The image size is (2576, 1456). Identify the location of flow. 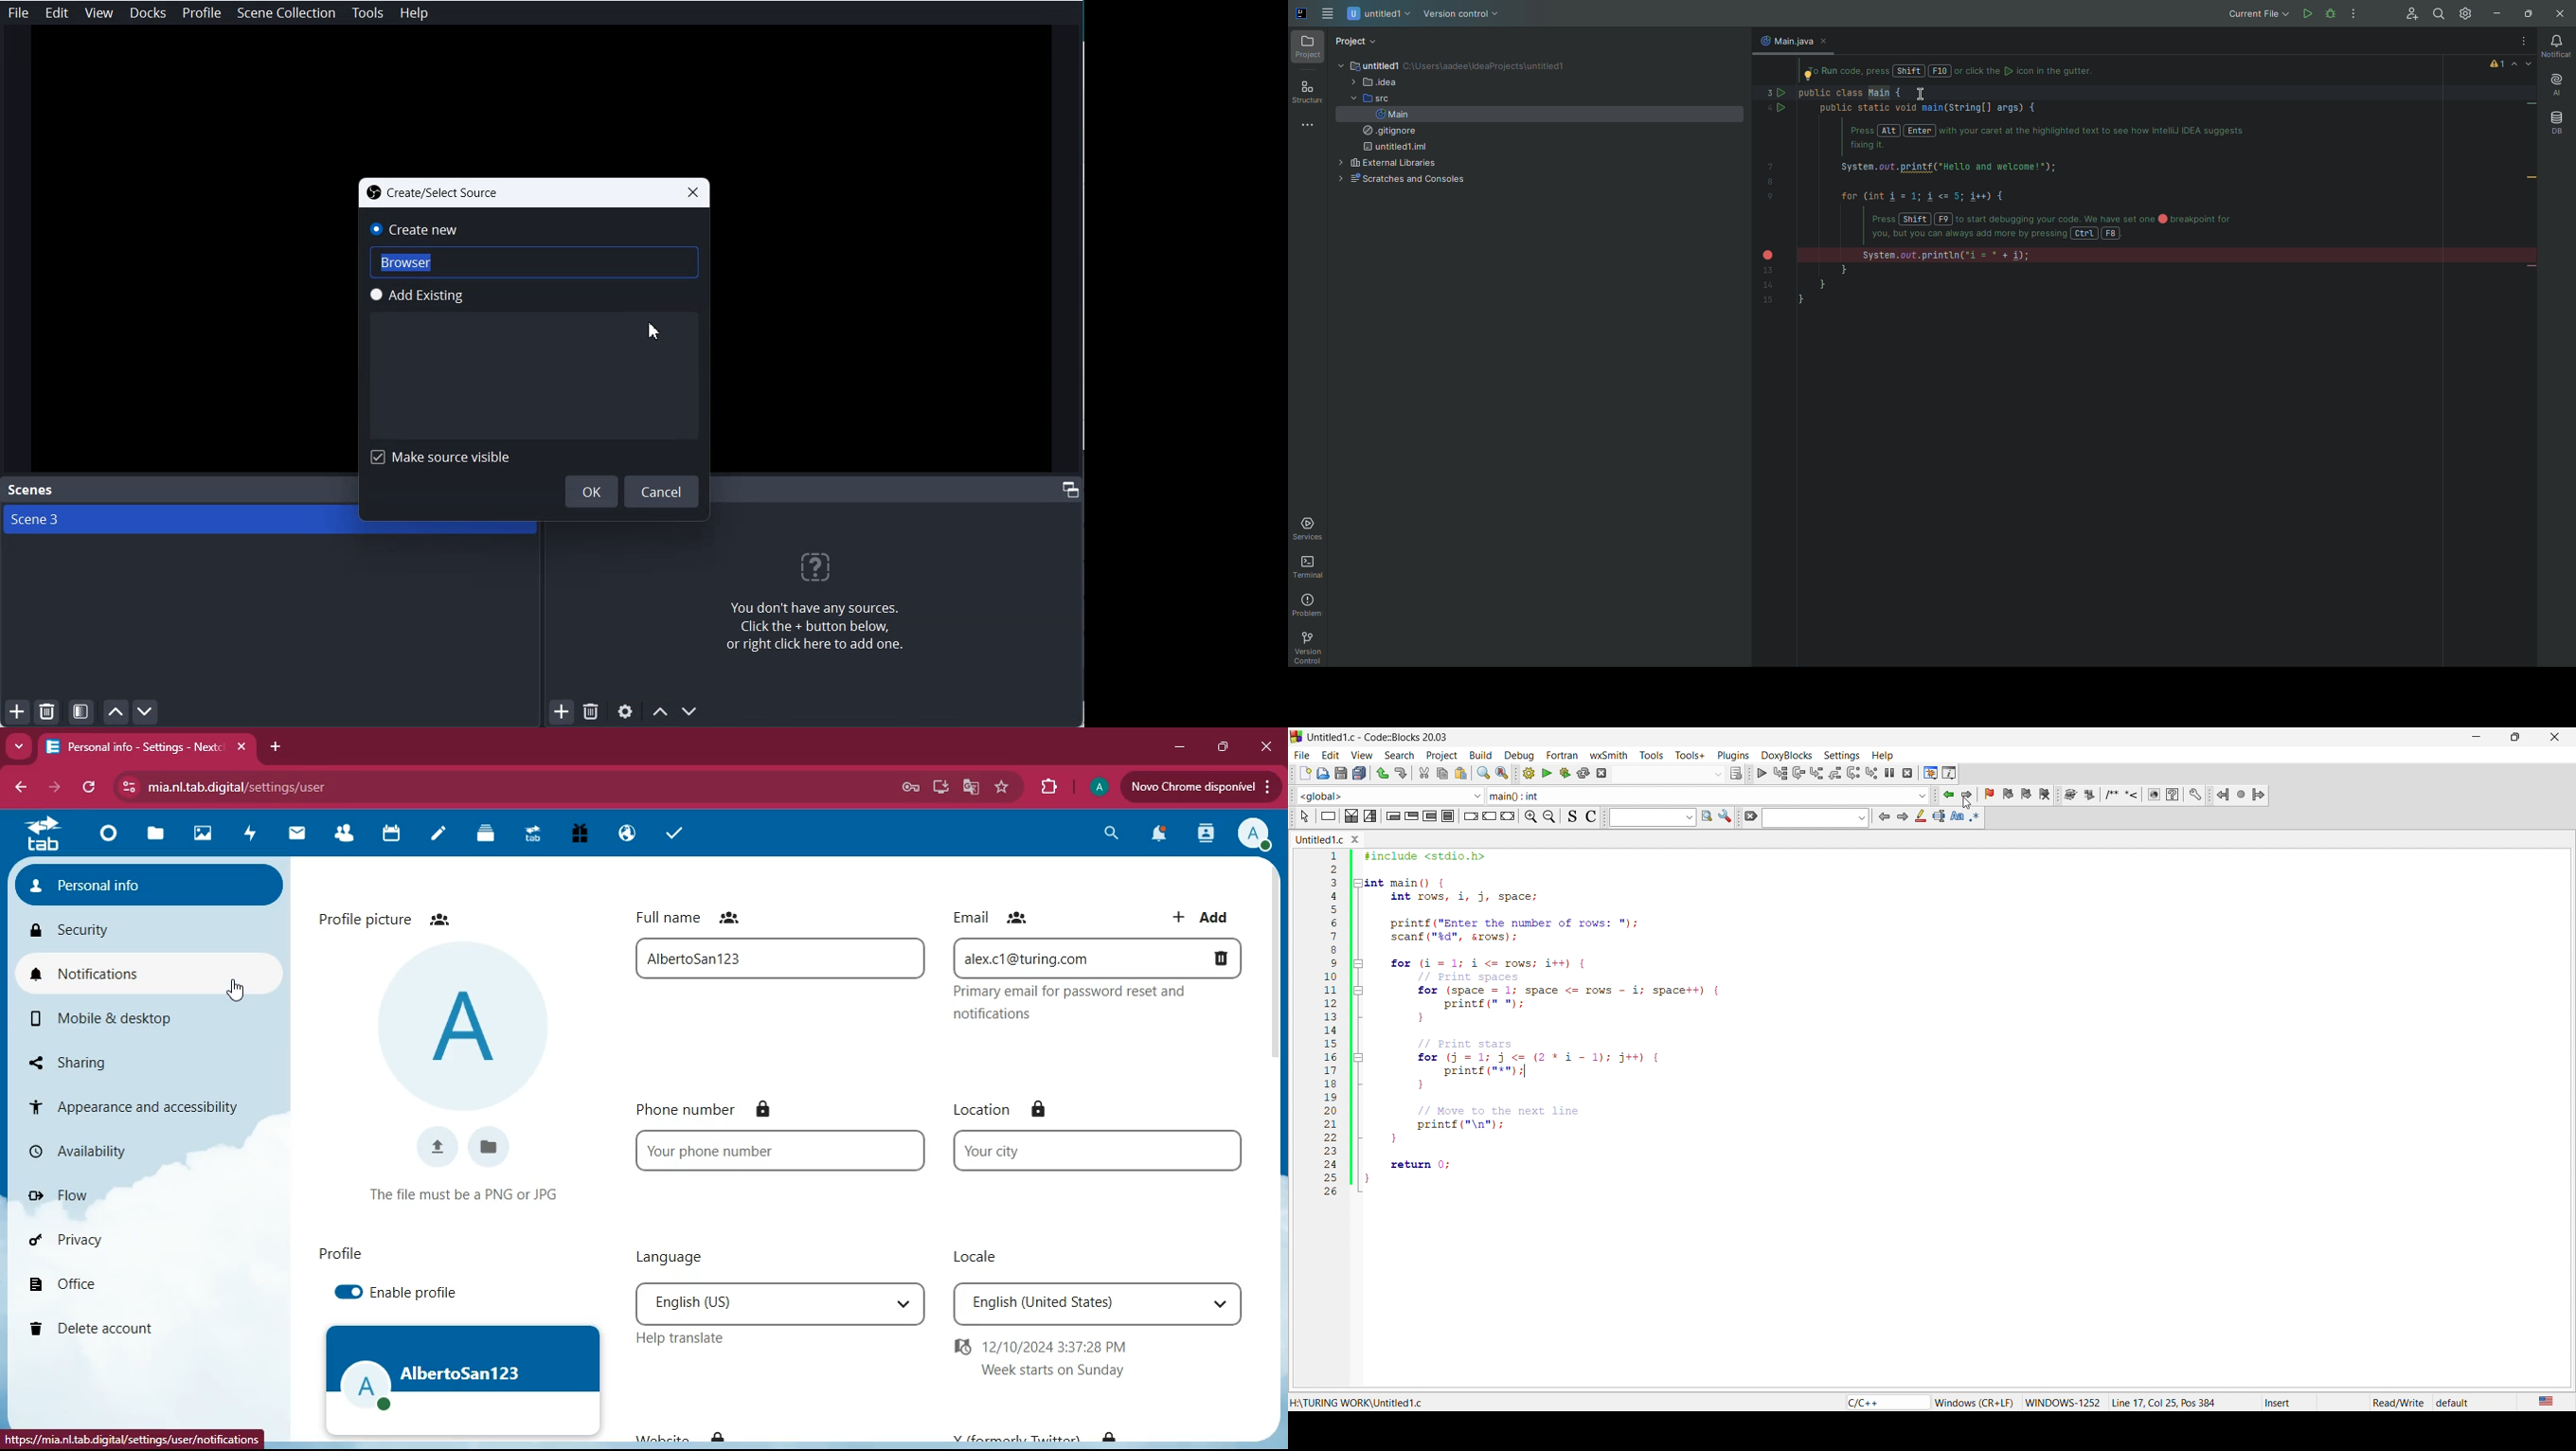
(129, 1192).